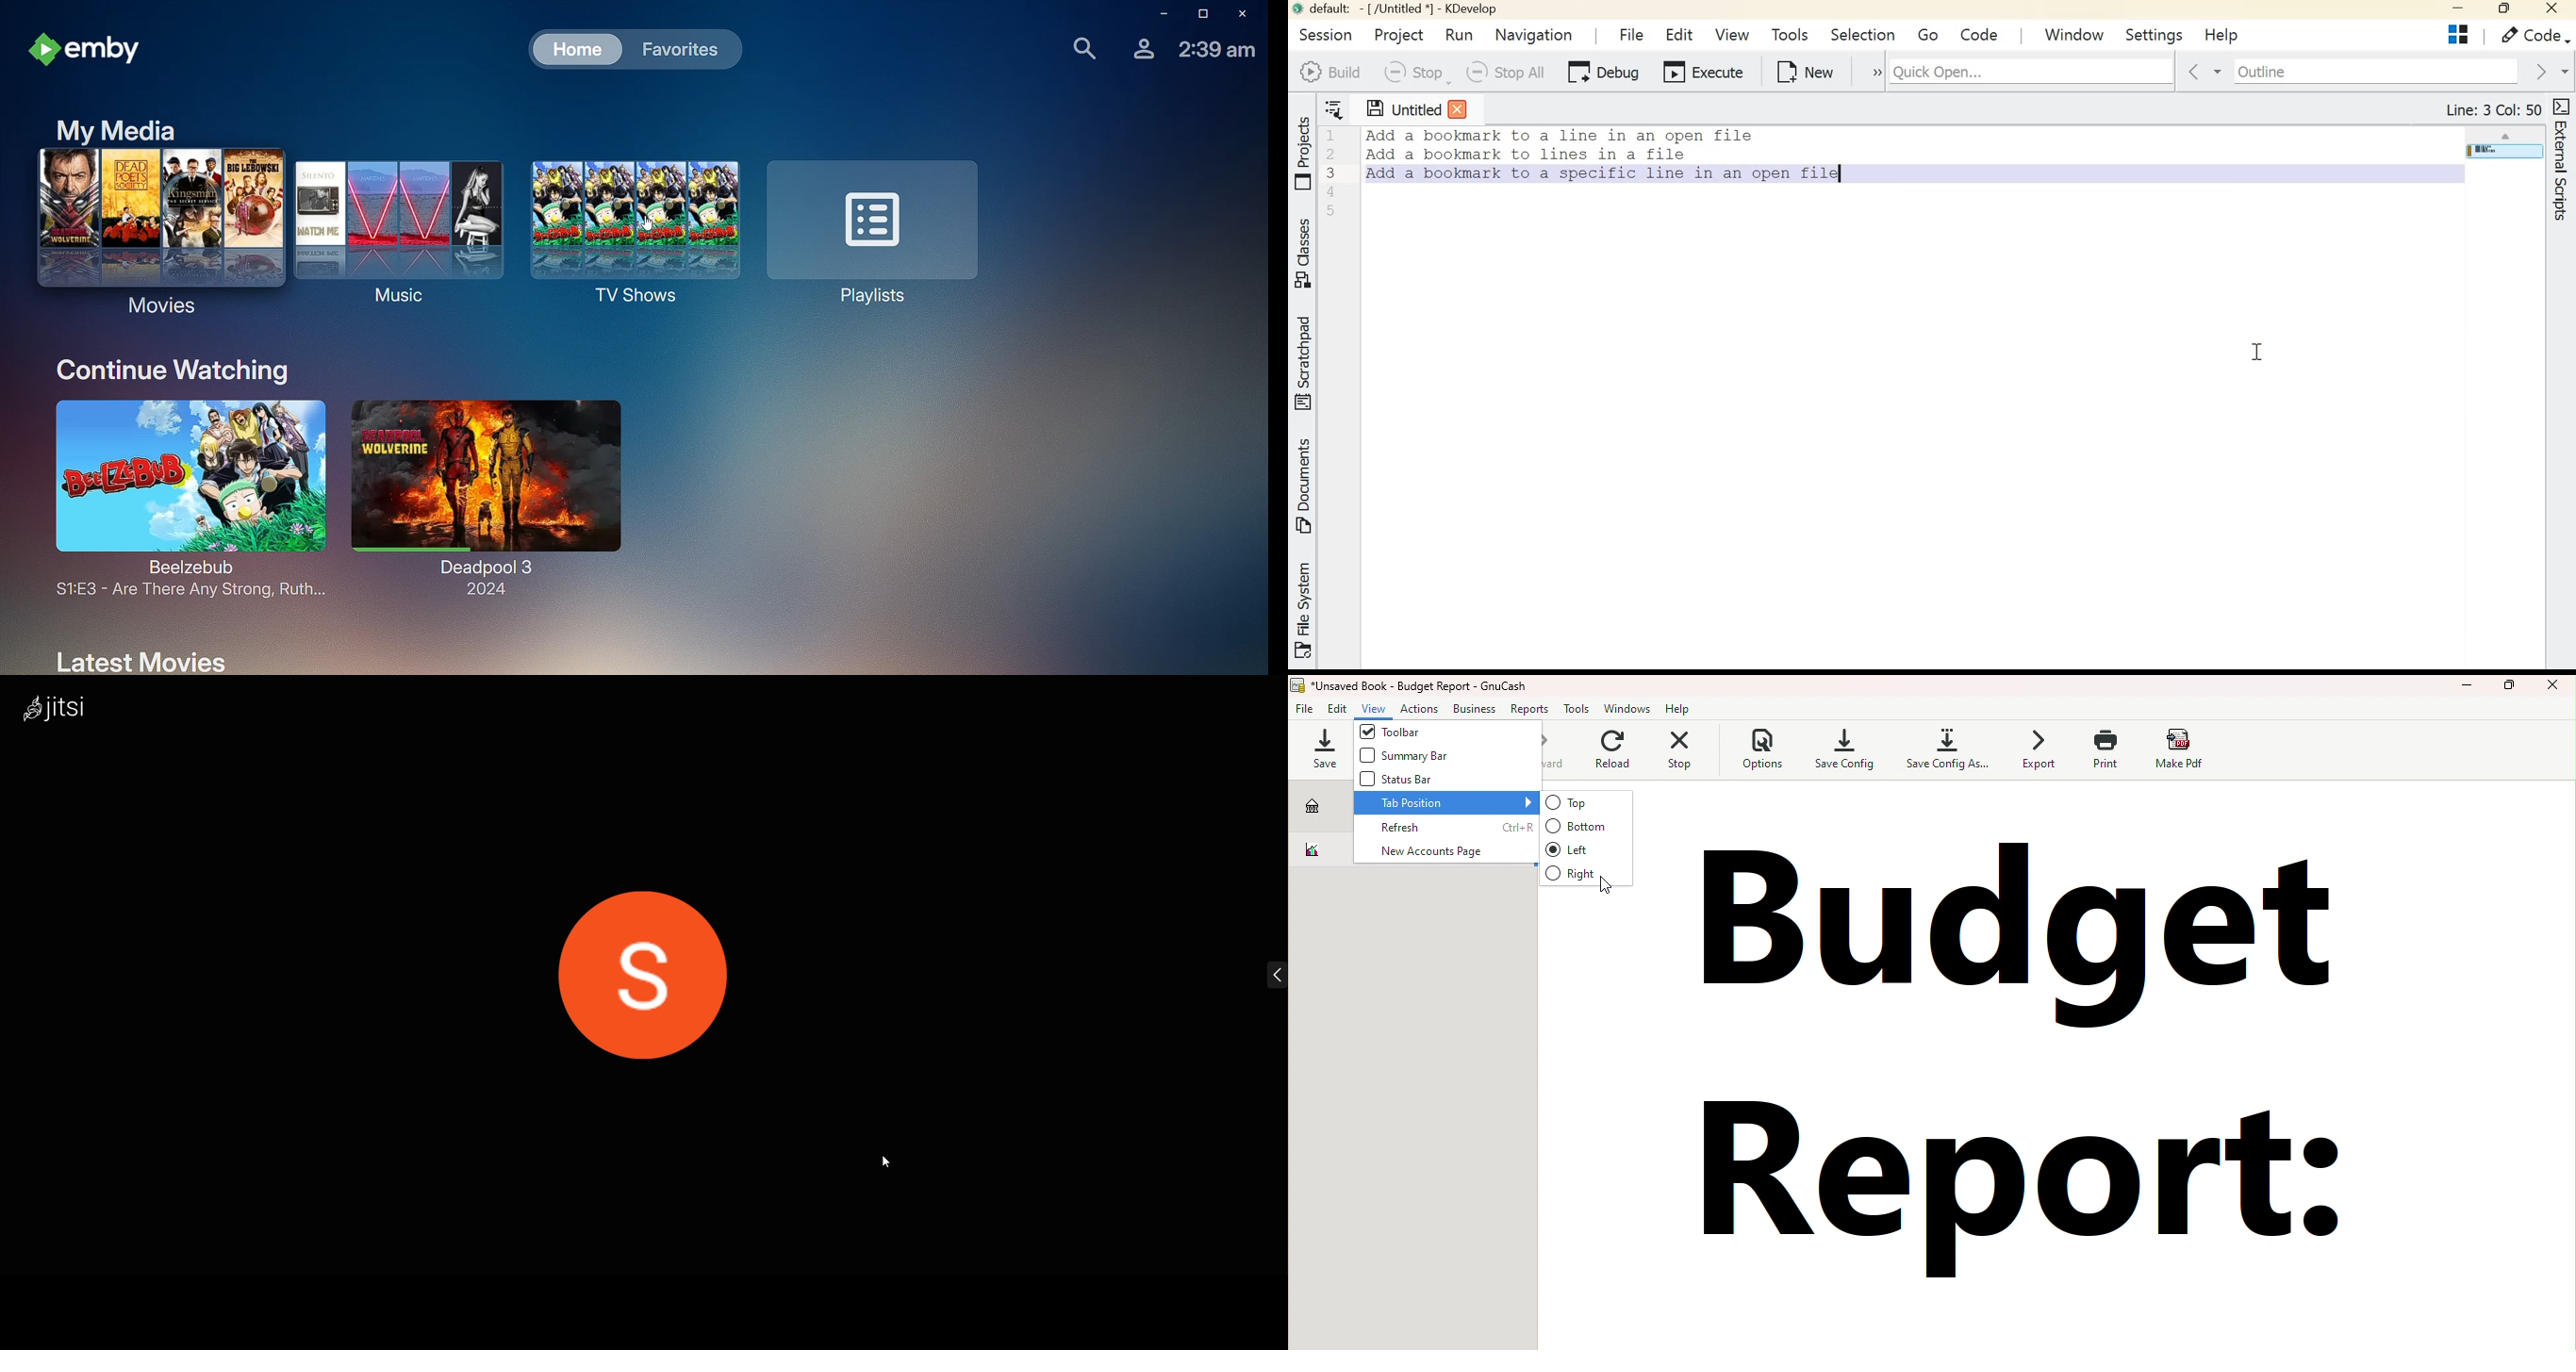 Image resolution: width=2576 pixels, height=1372 pixels. What do you see at coordinates (1415, 72) in the screenshot?
I see `Stop` at bounding box center [1415, 72].